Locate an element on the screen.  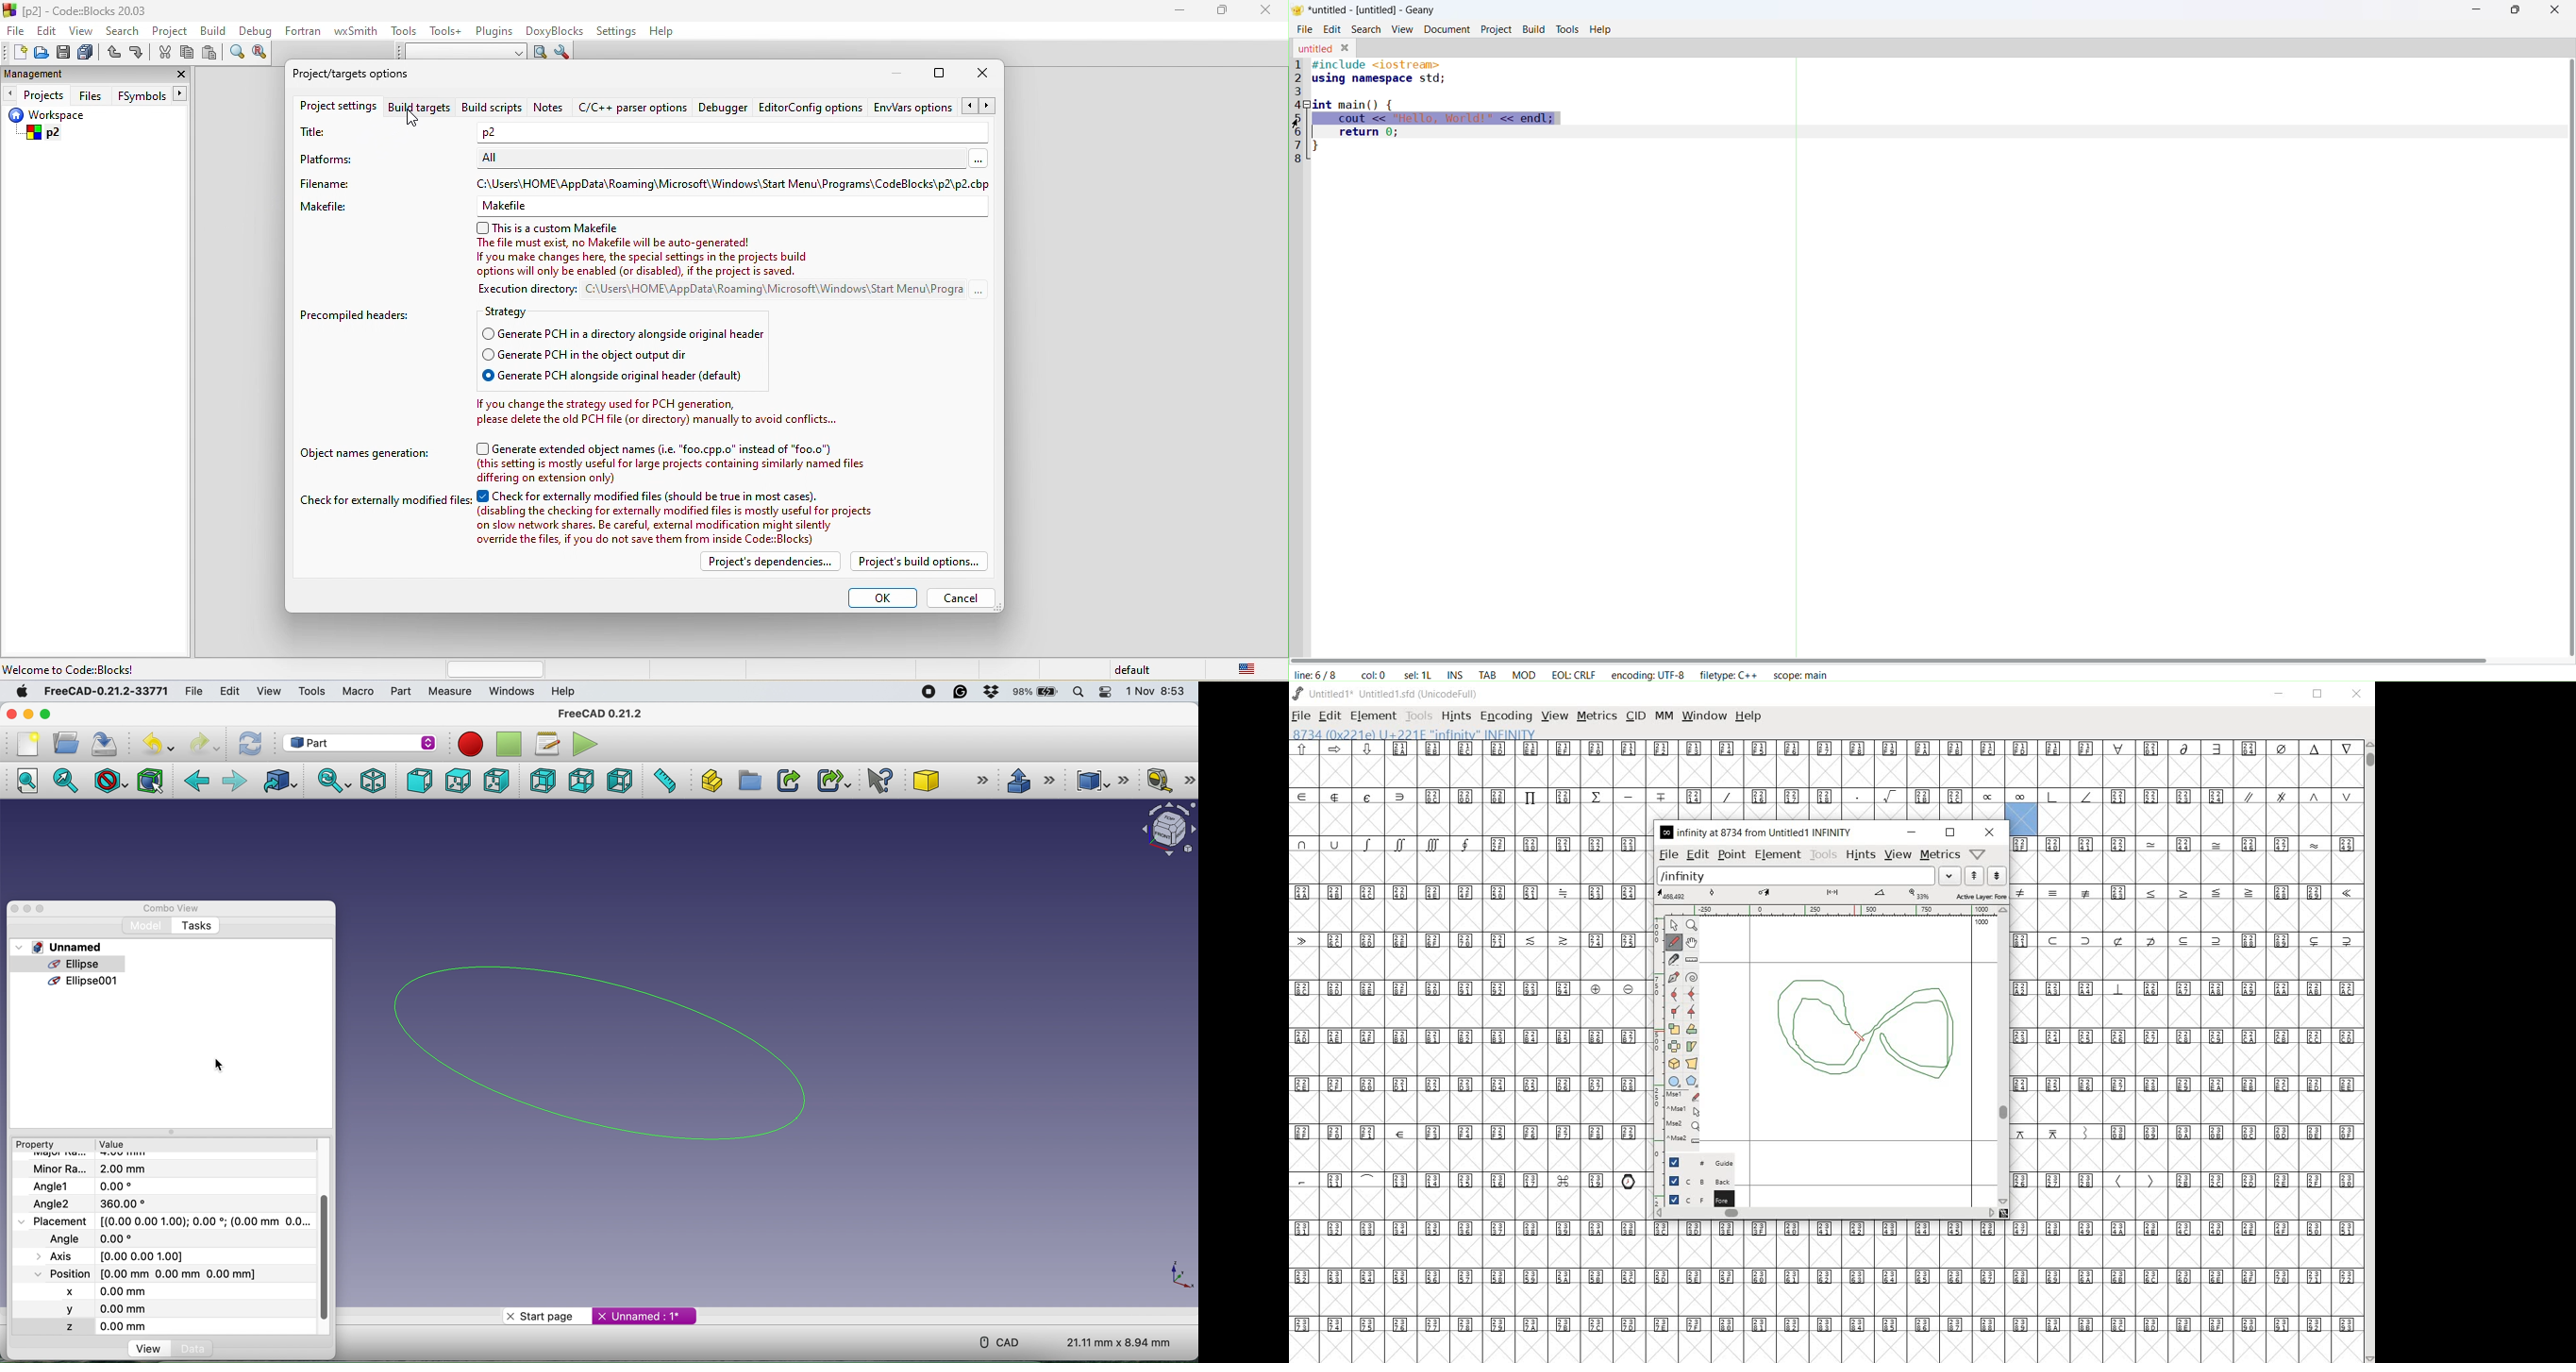
makefile is located at coordinates (328, 210).